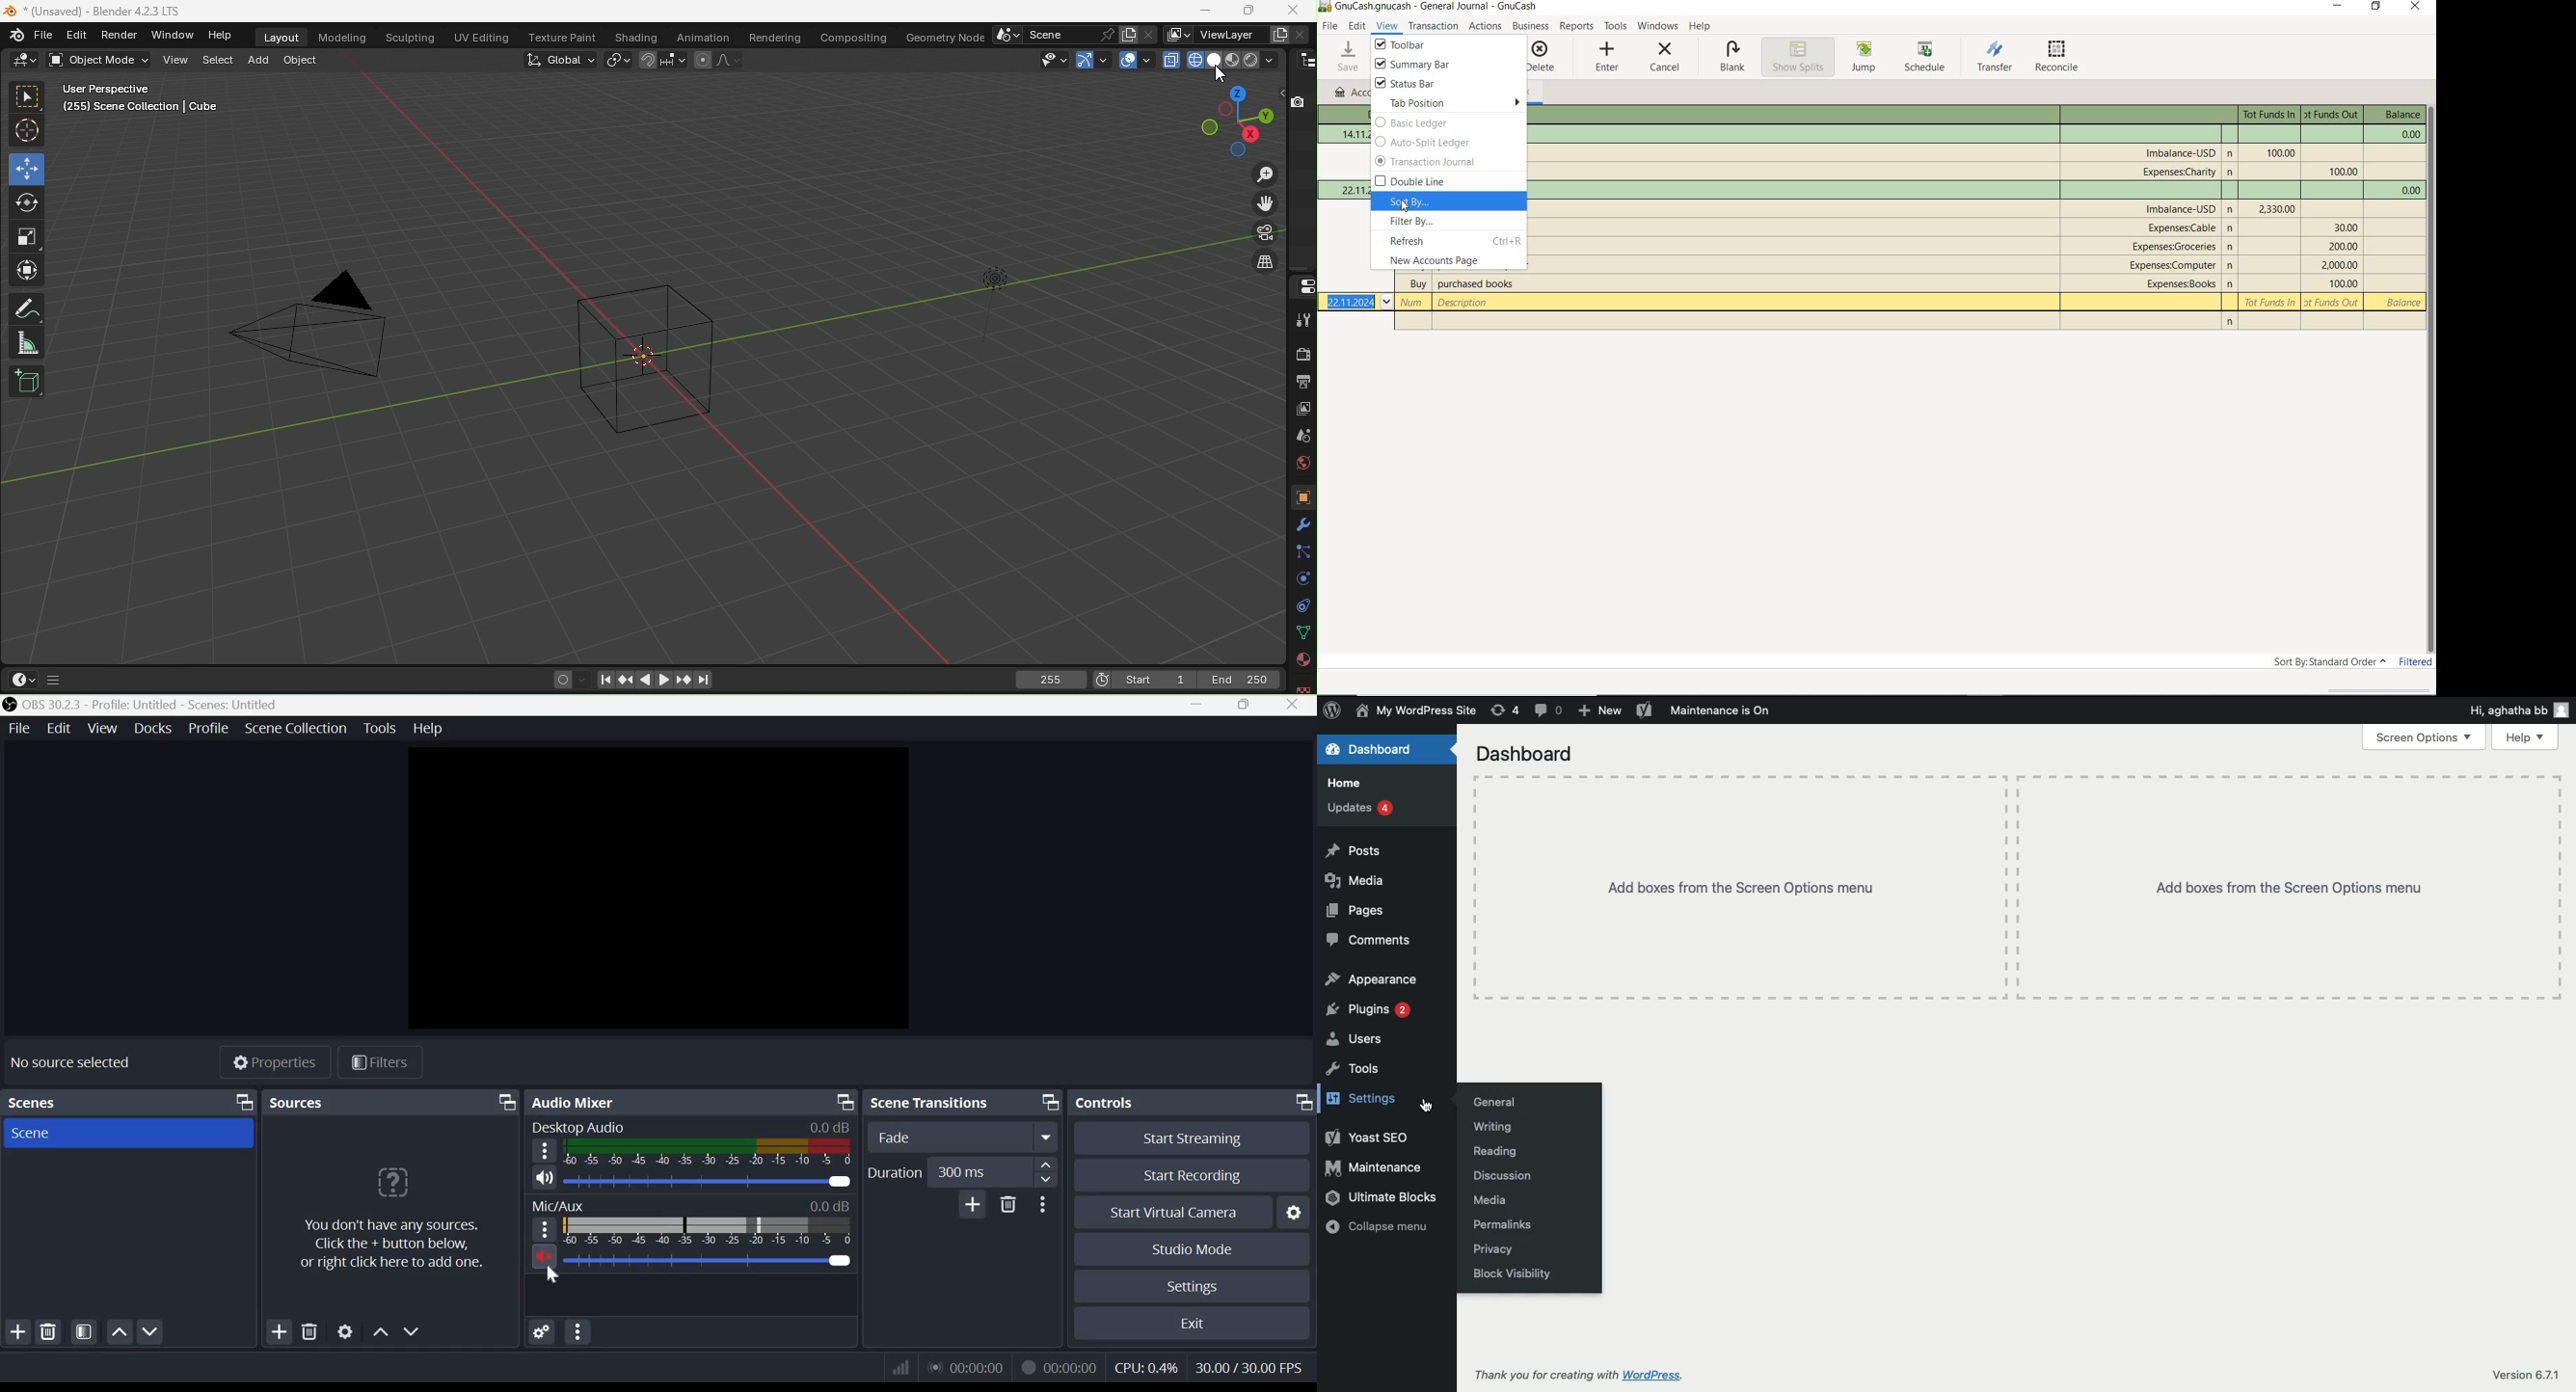 This screenshot has width=2576, height=1400. Describe the element at coordinates (1363, 809) in the screenshot. I see `updates` at that location.